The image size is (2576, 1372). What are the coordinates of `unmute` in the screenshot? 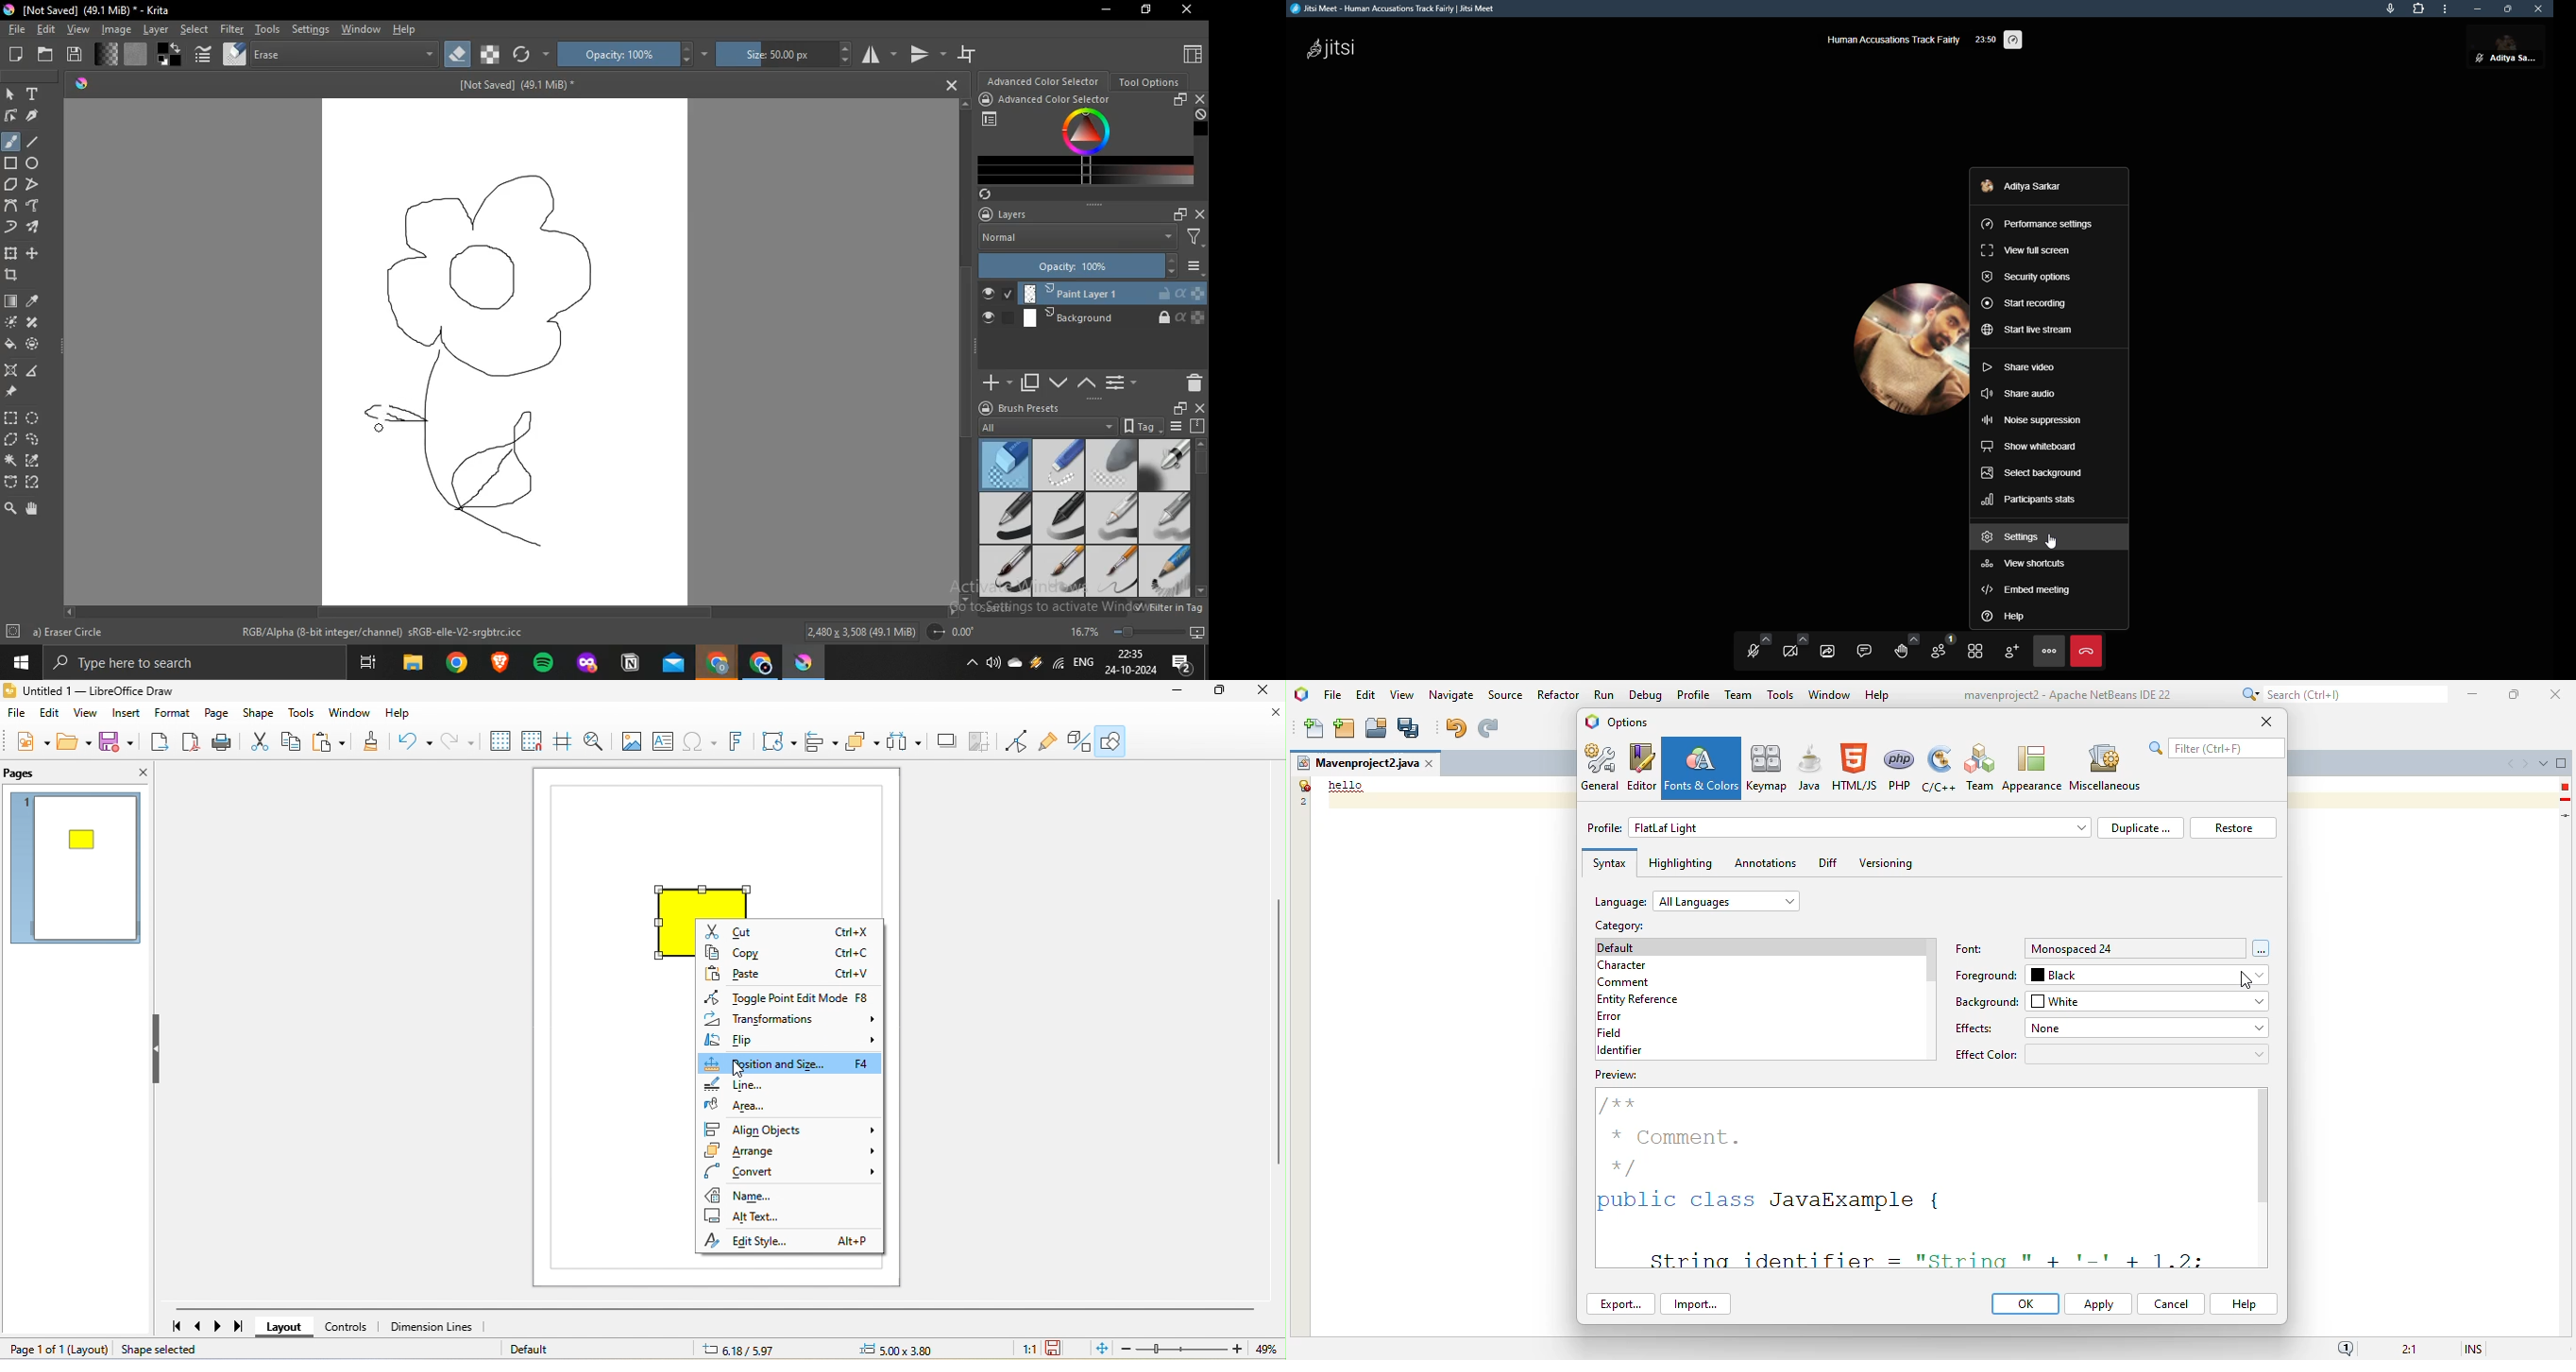 It's located at (2478, 58).